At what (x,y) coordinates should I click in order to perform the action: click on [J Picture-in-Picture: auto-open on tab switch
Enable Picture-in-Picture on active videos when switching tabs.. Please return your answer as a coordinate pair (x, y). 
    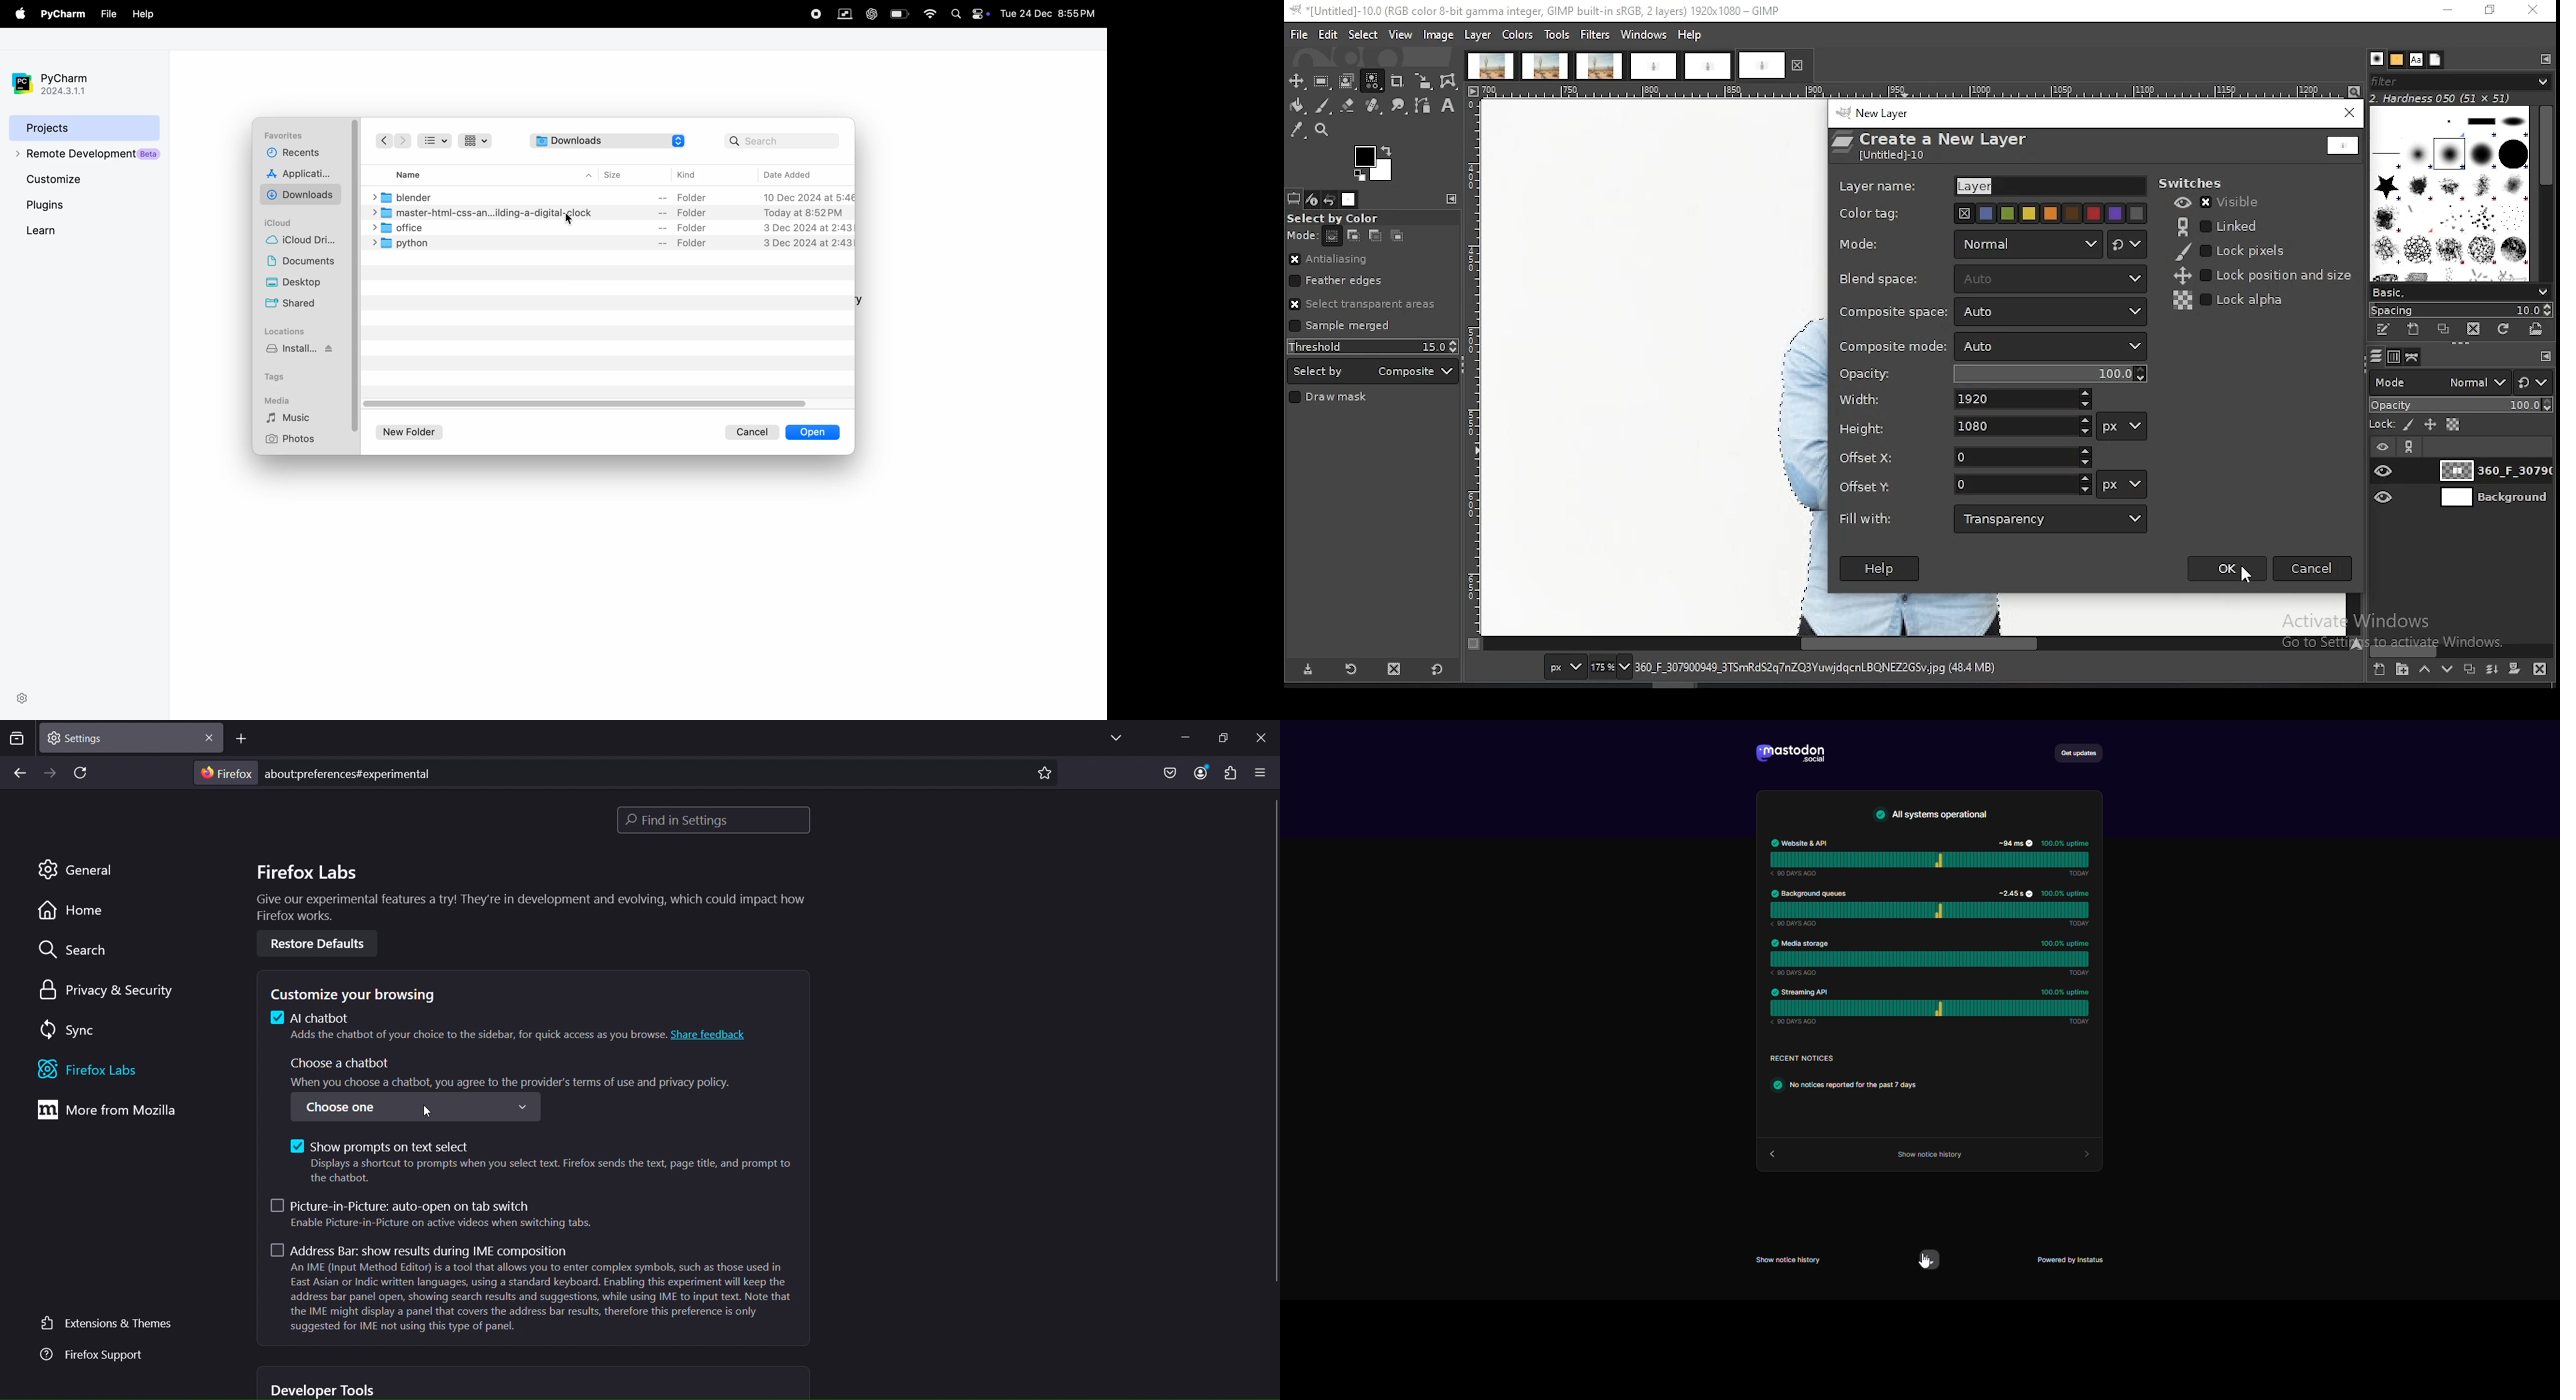
    Looking at the image, I should click on (435, 1214).